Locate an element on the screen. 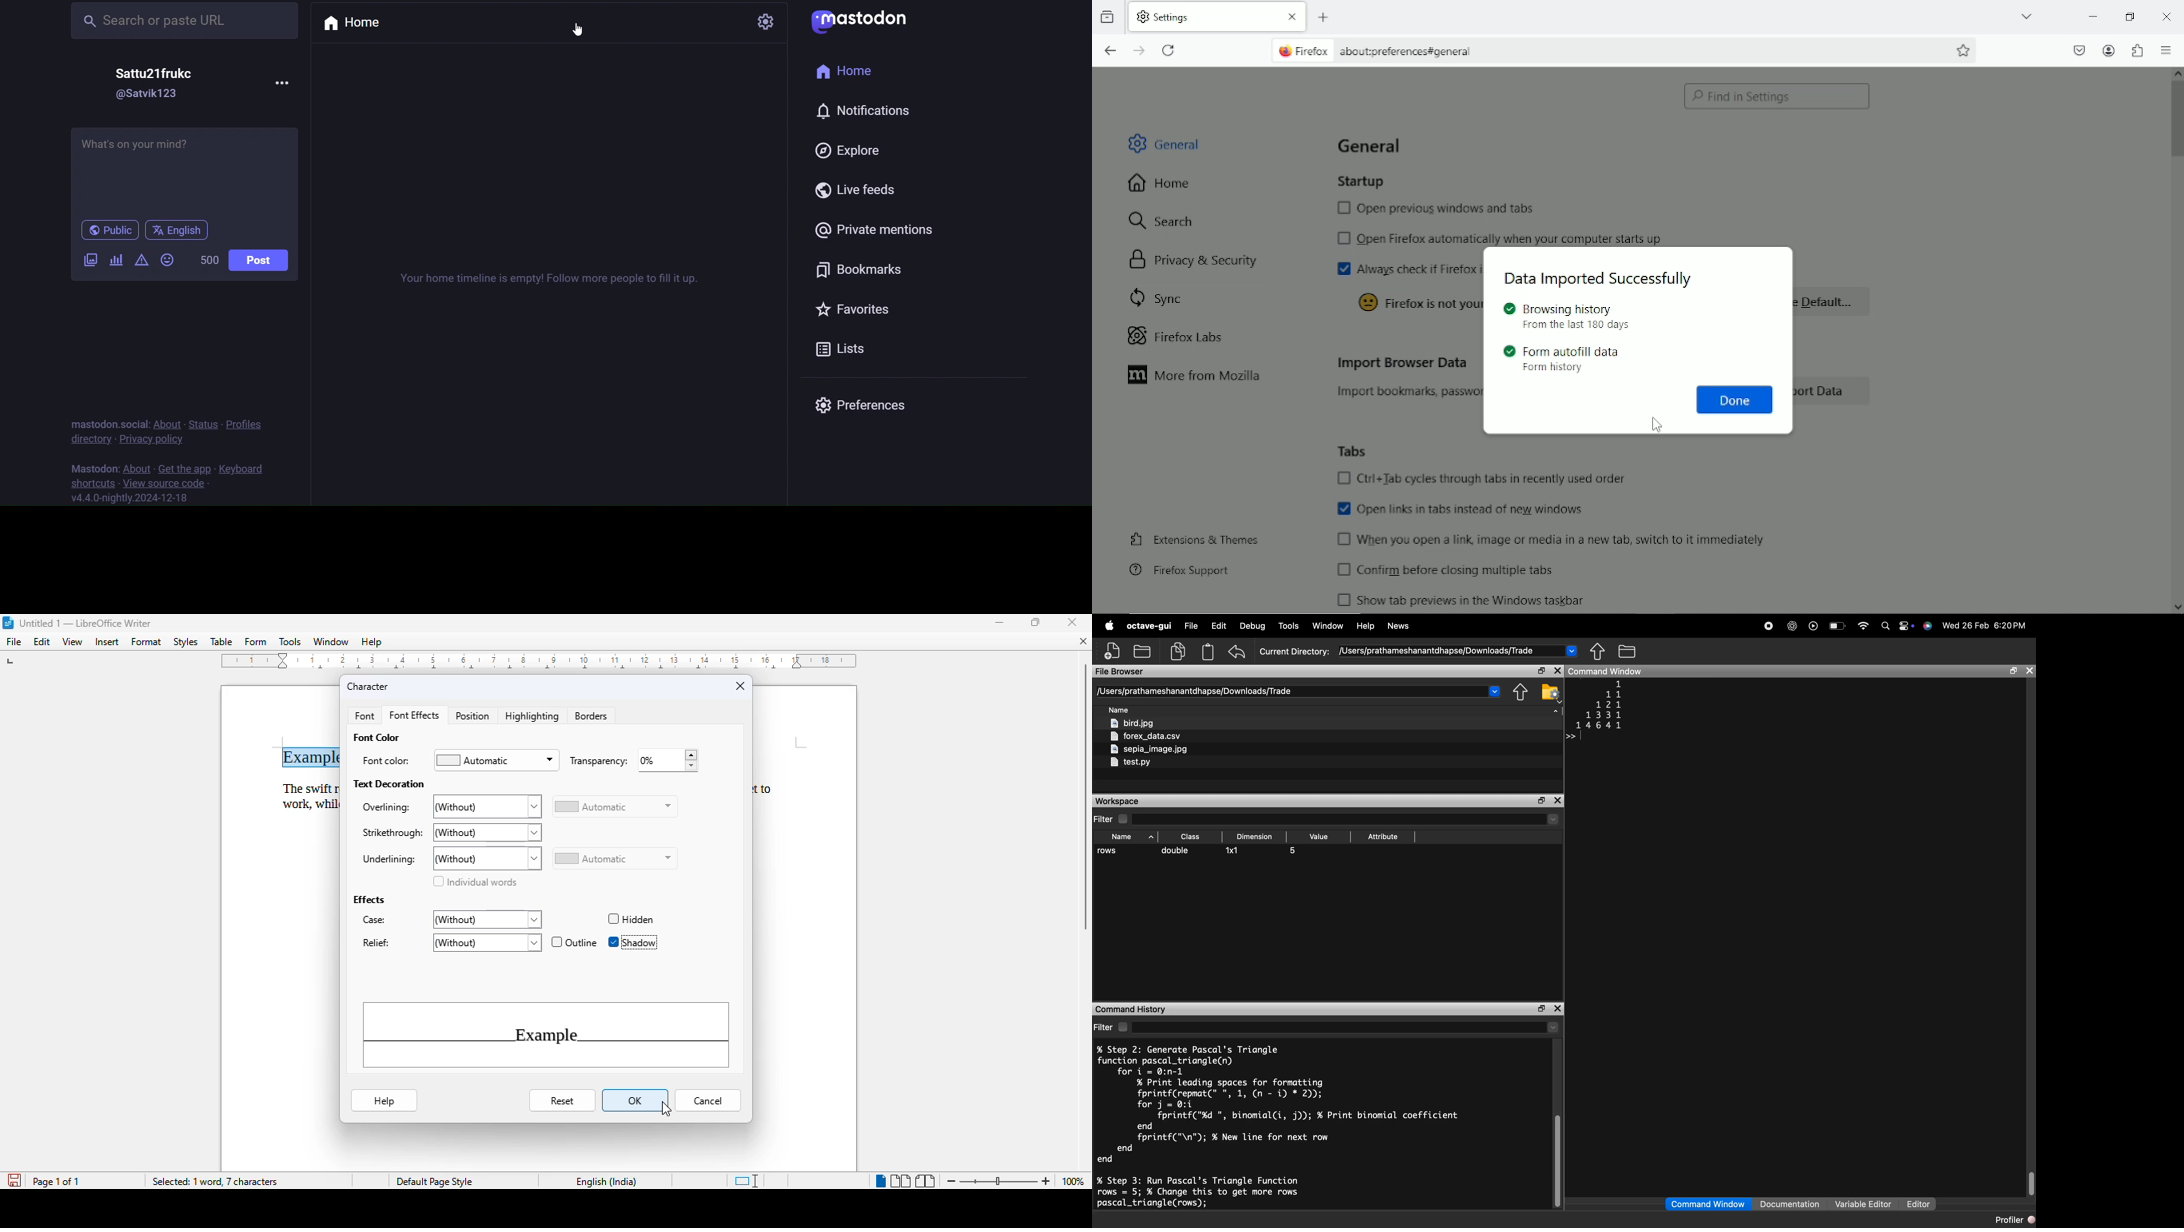 The width and height of the screenshot is (2184, 1232). standard selection is located at coordinates (746, 1182).